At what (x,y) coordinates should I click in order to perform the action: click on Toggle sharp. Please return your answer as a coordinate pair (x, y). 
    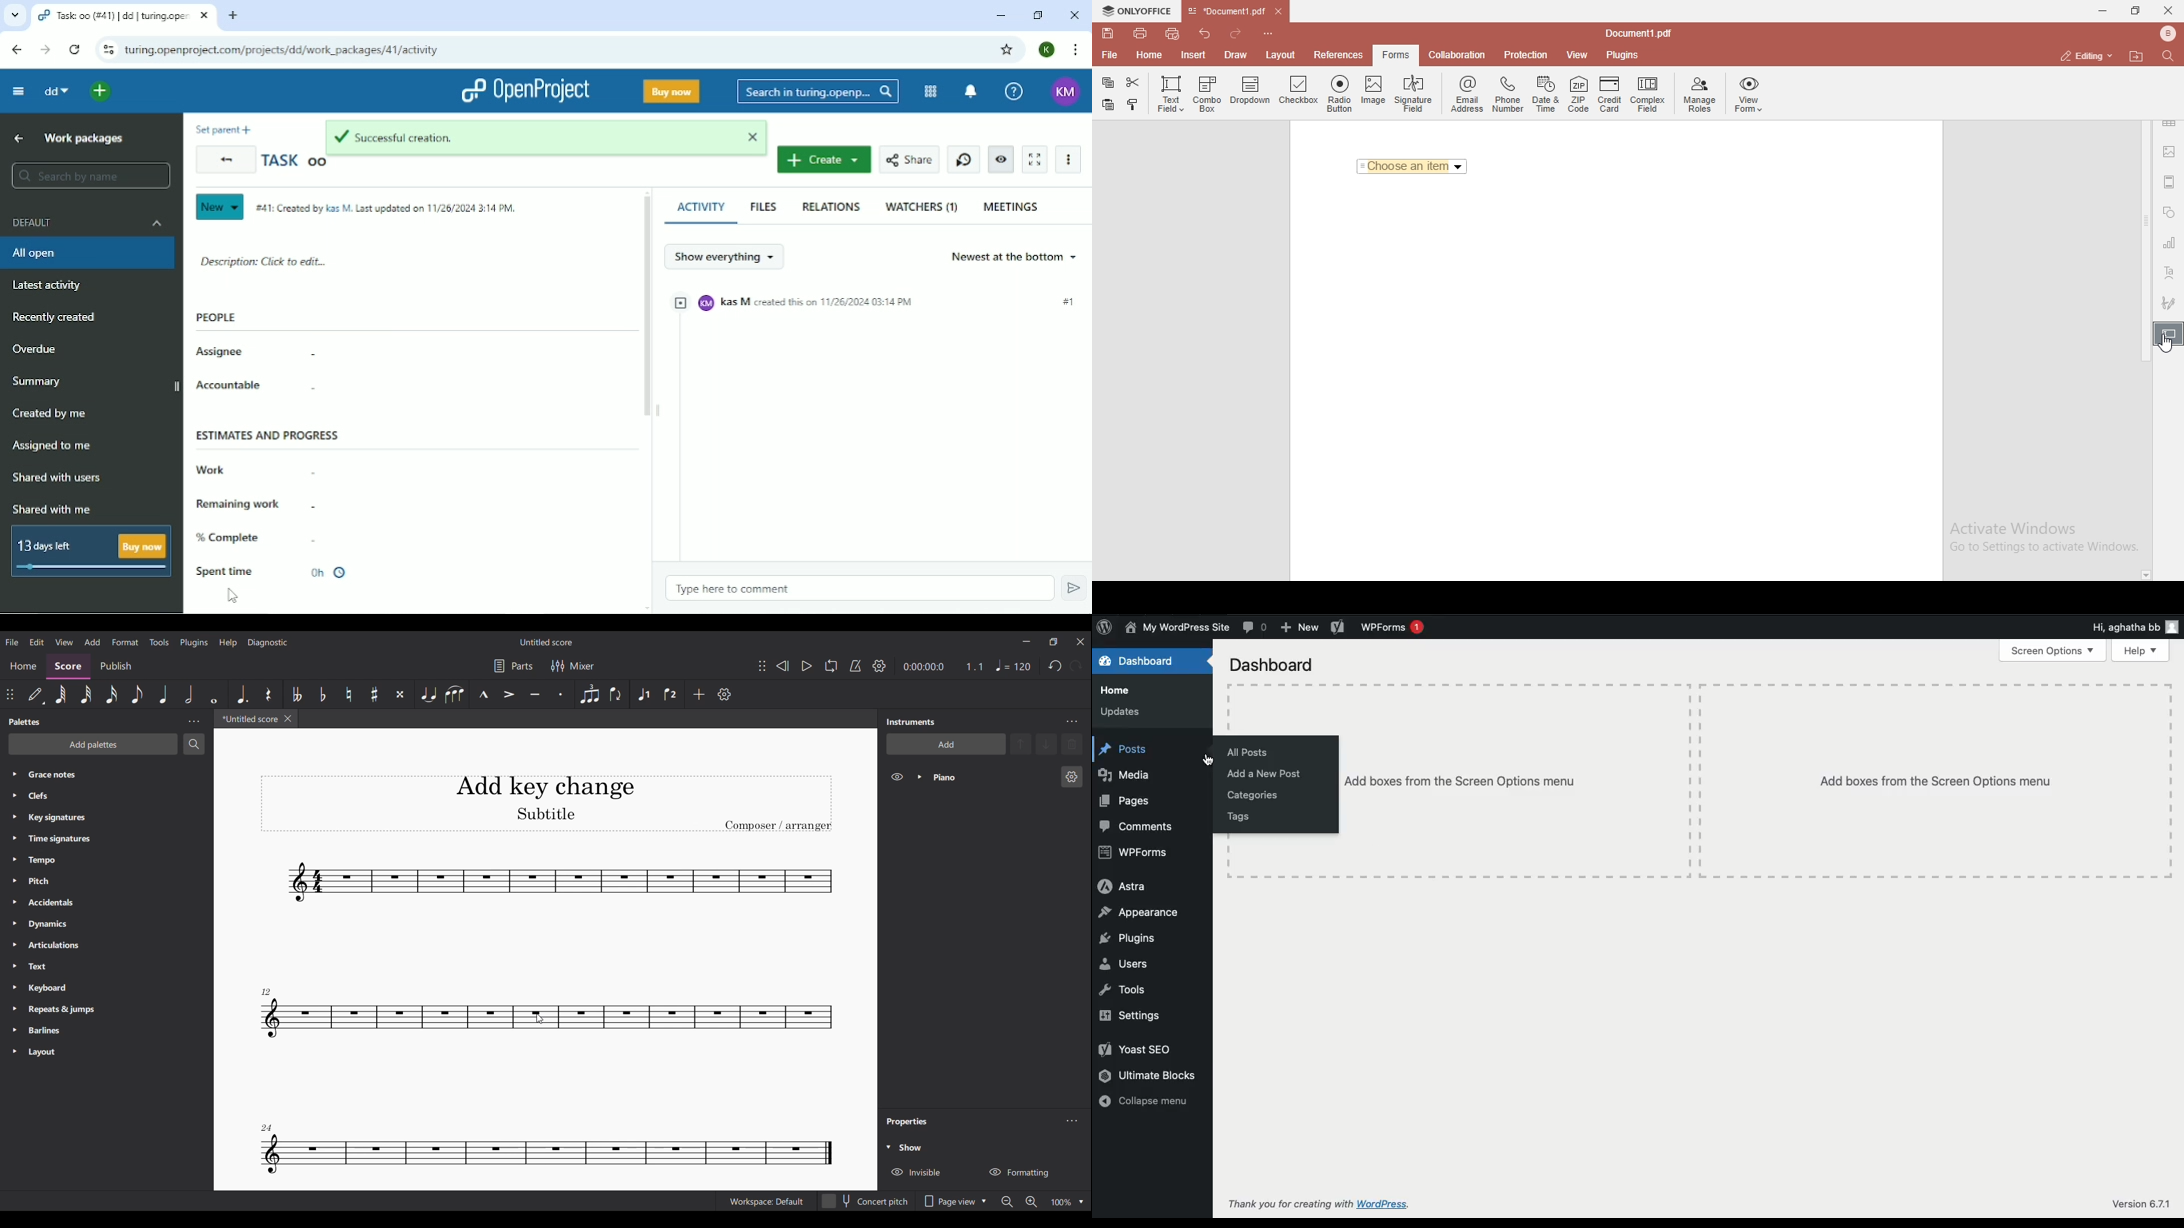
    Looking at the image, I should click on (349, 694).